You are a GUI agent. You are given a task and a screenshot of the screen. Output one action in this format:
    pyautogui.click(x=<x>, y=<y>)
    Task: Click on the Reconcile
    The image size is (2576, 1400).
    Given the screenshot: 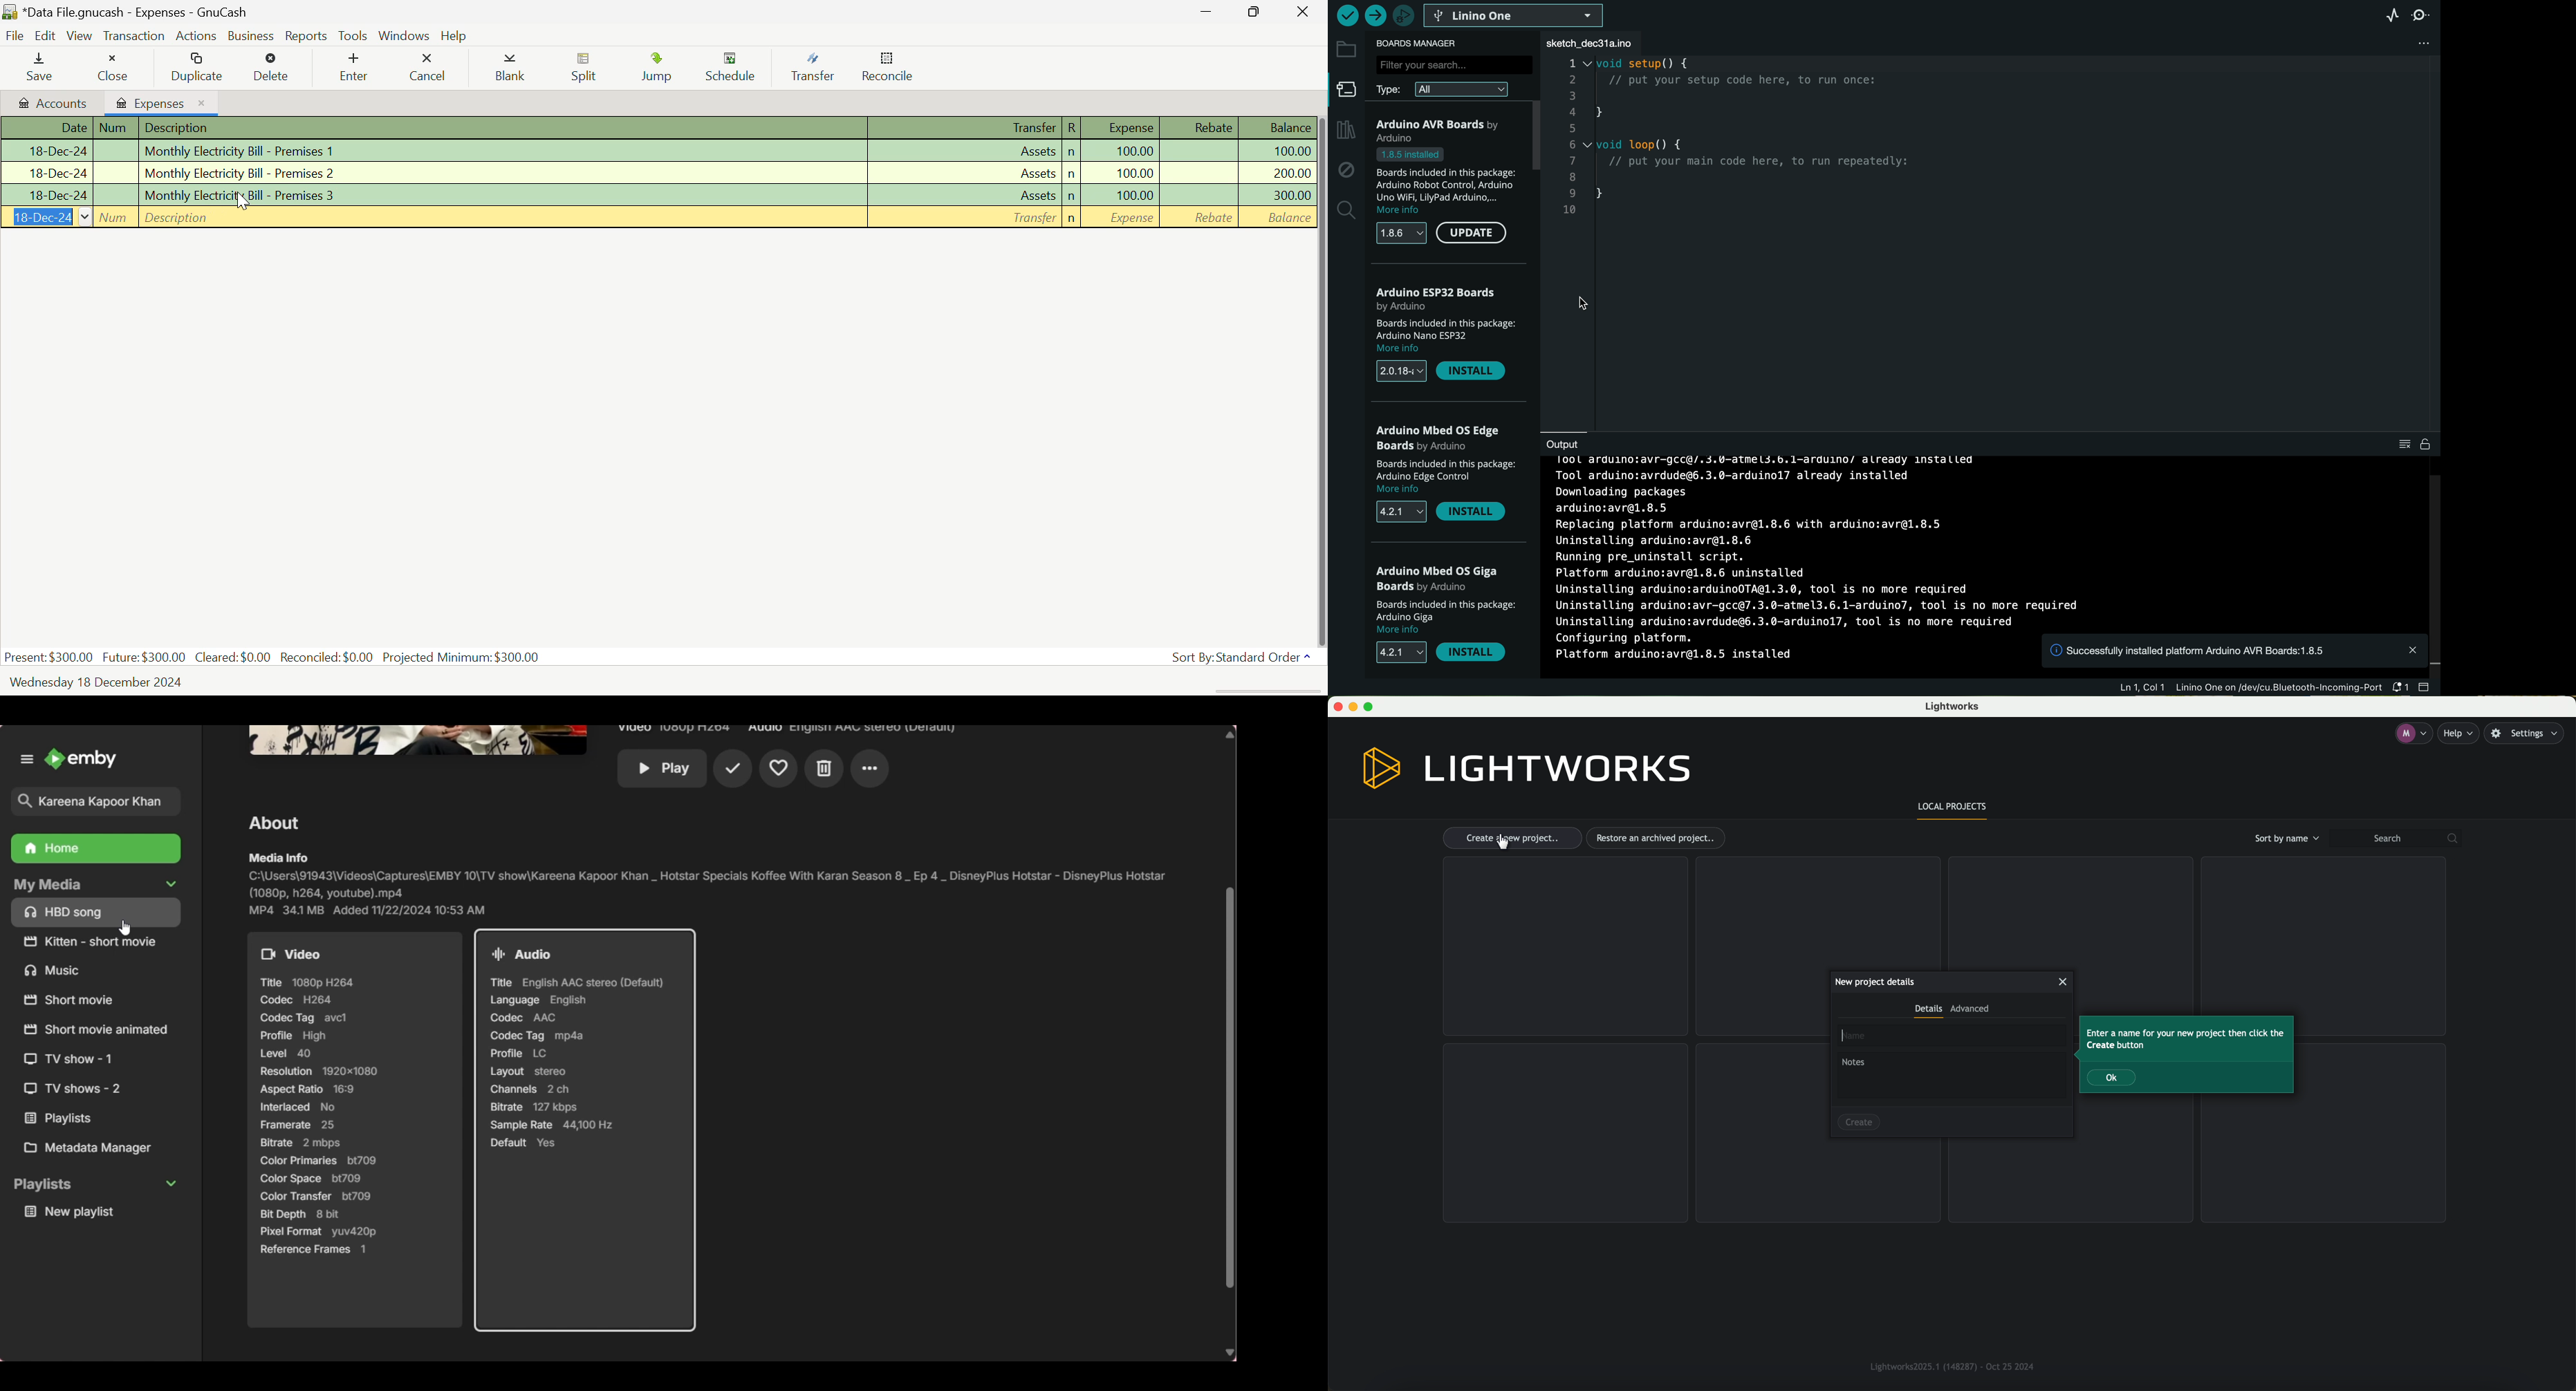 What is the action you would take?
    pyautogui.click(x=887, y=70)
    